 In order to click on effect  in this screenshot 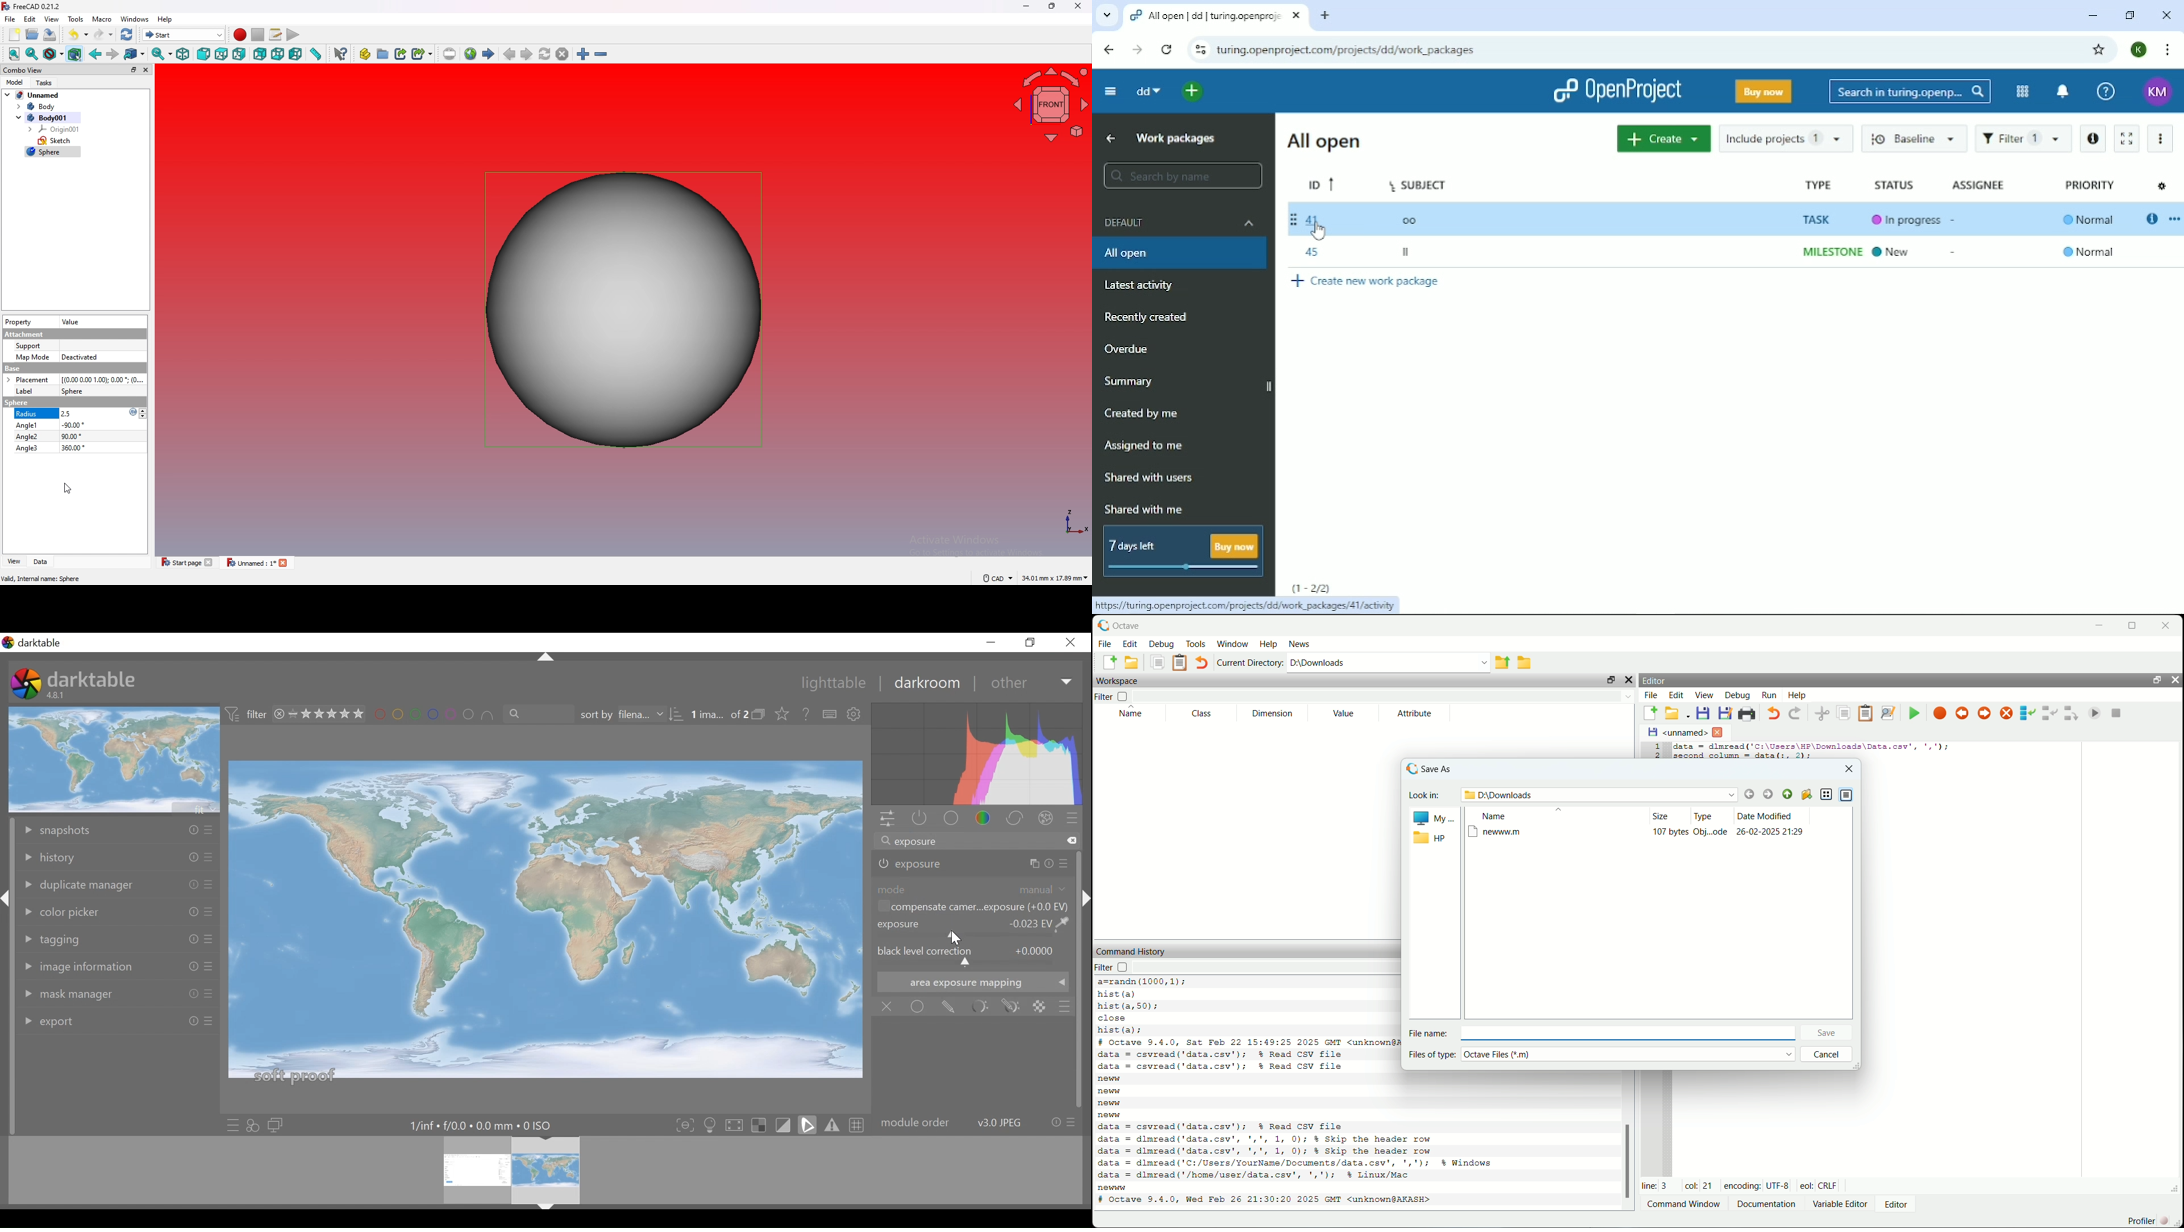, I will do `click(1049, 820)`.